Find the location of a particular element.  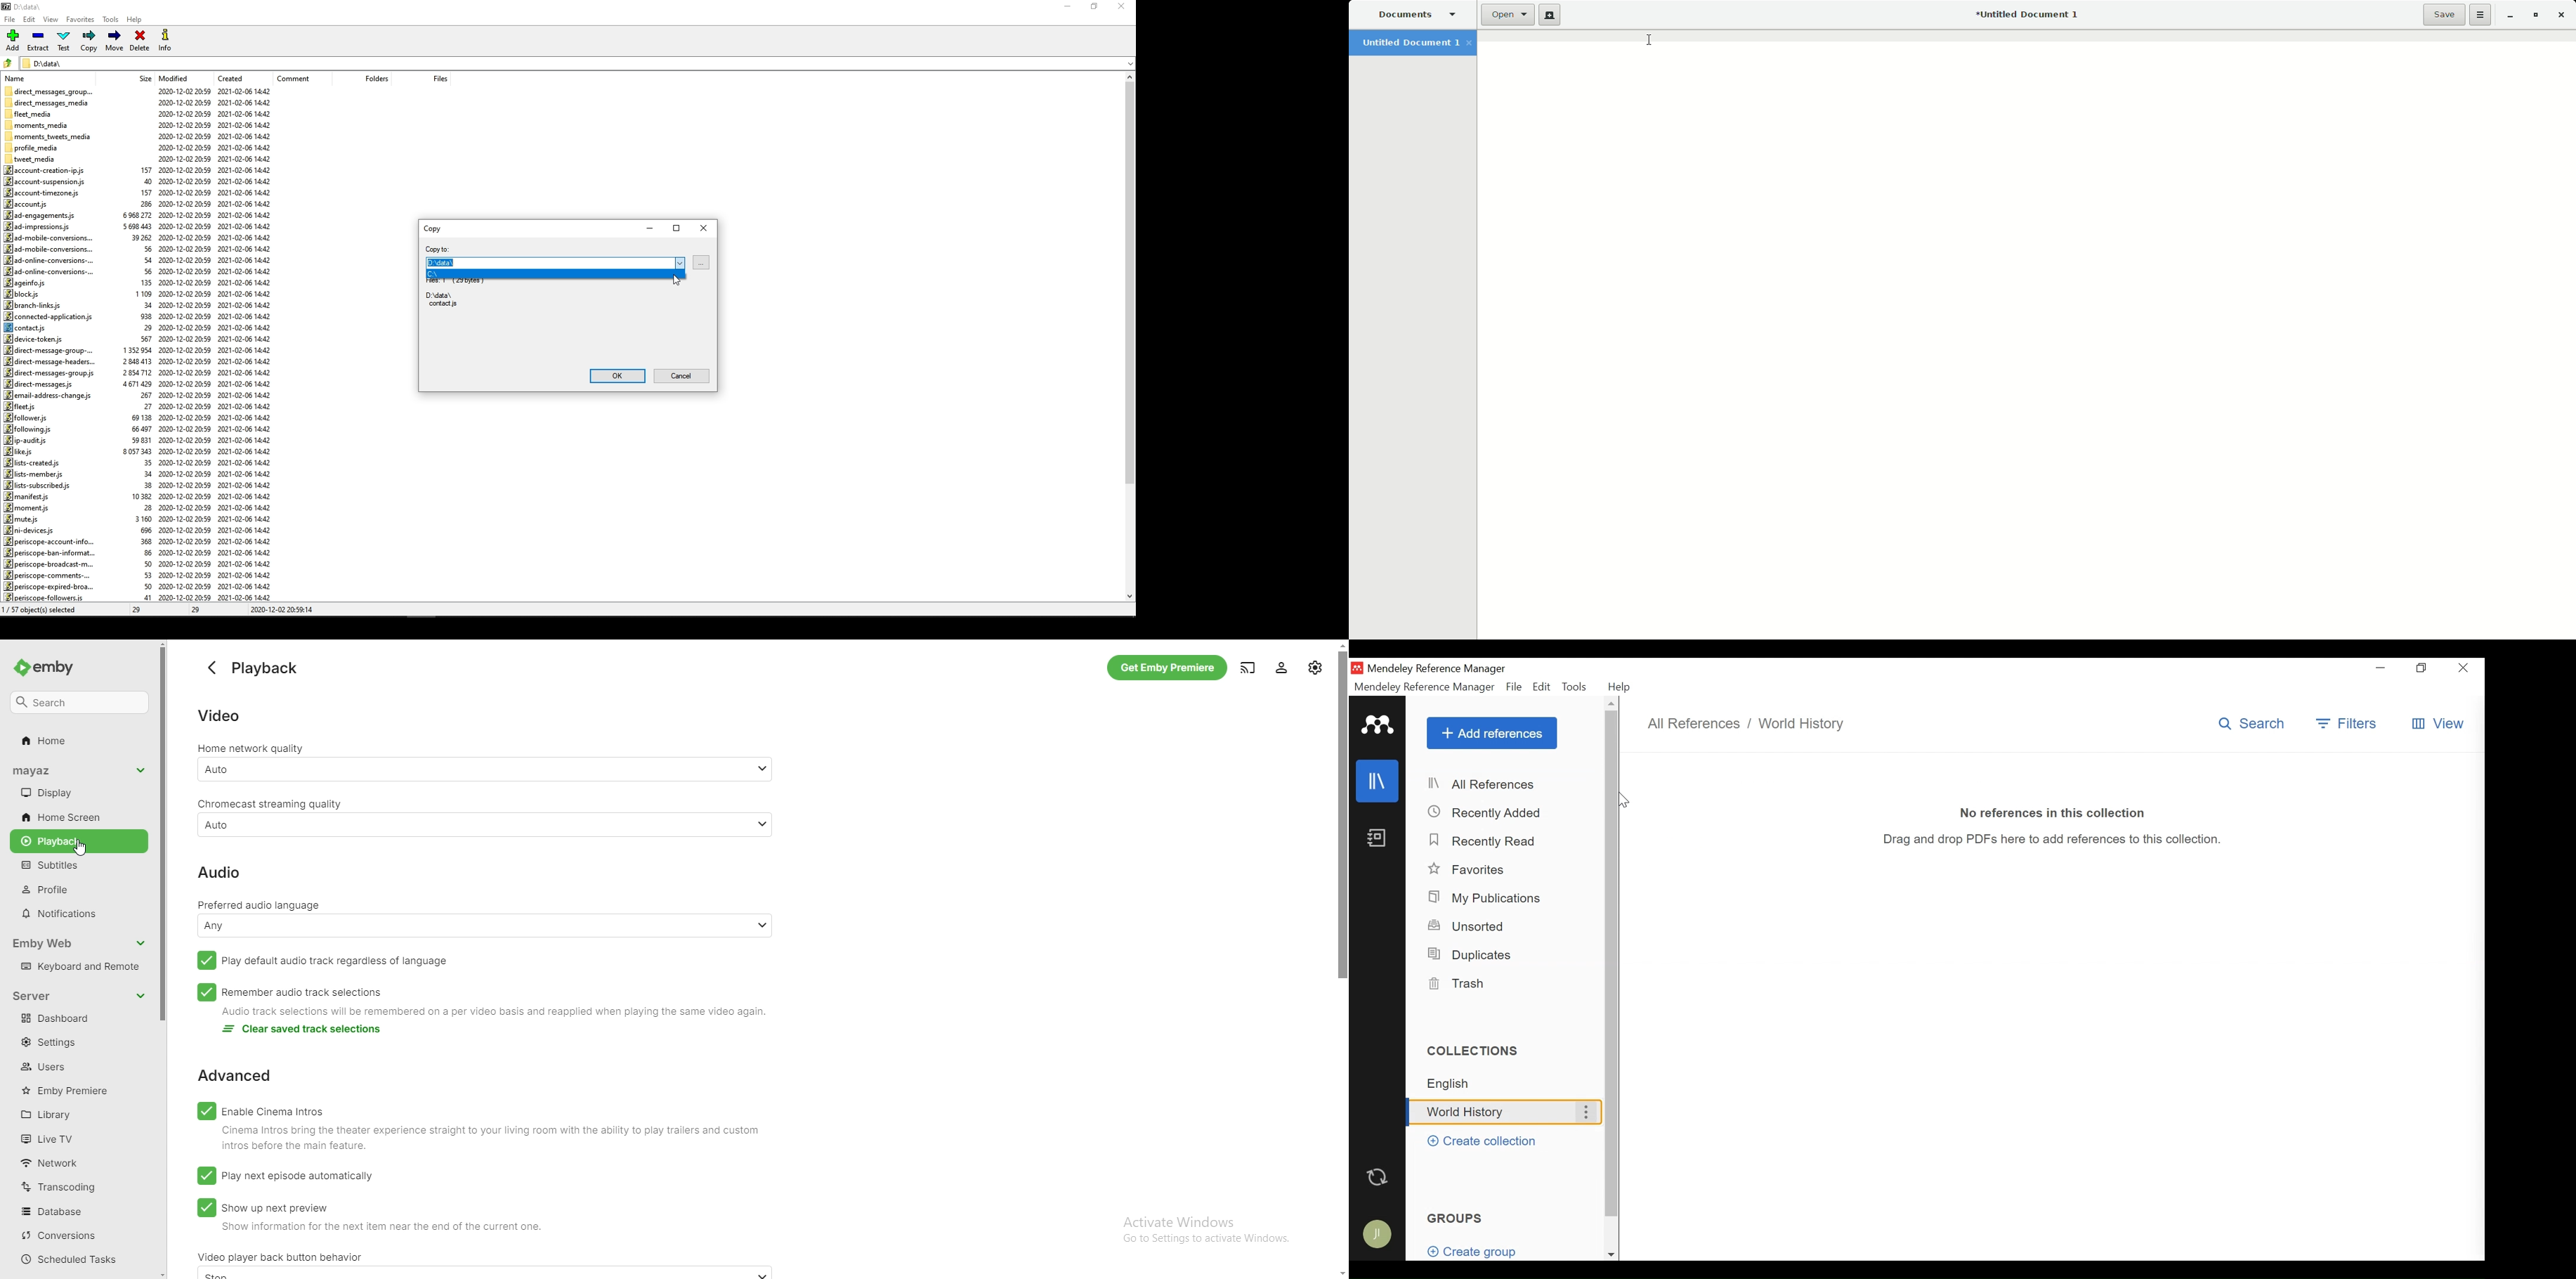

tweet_media is located at coordinates (37, 159).